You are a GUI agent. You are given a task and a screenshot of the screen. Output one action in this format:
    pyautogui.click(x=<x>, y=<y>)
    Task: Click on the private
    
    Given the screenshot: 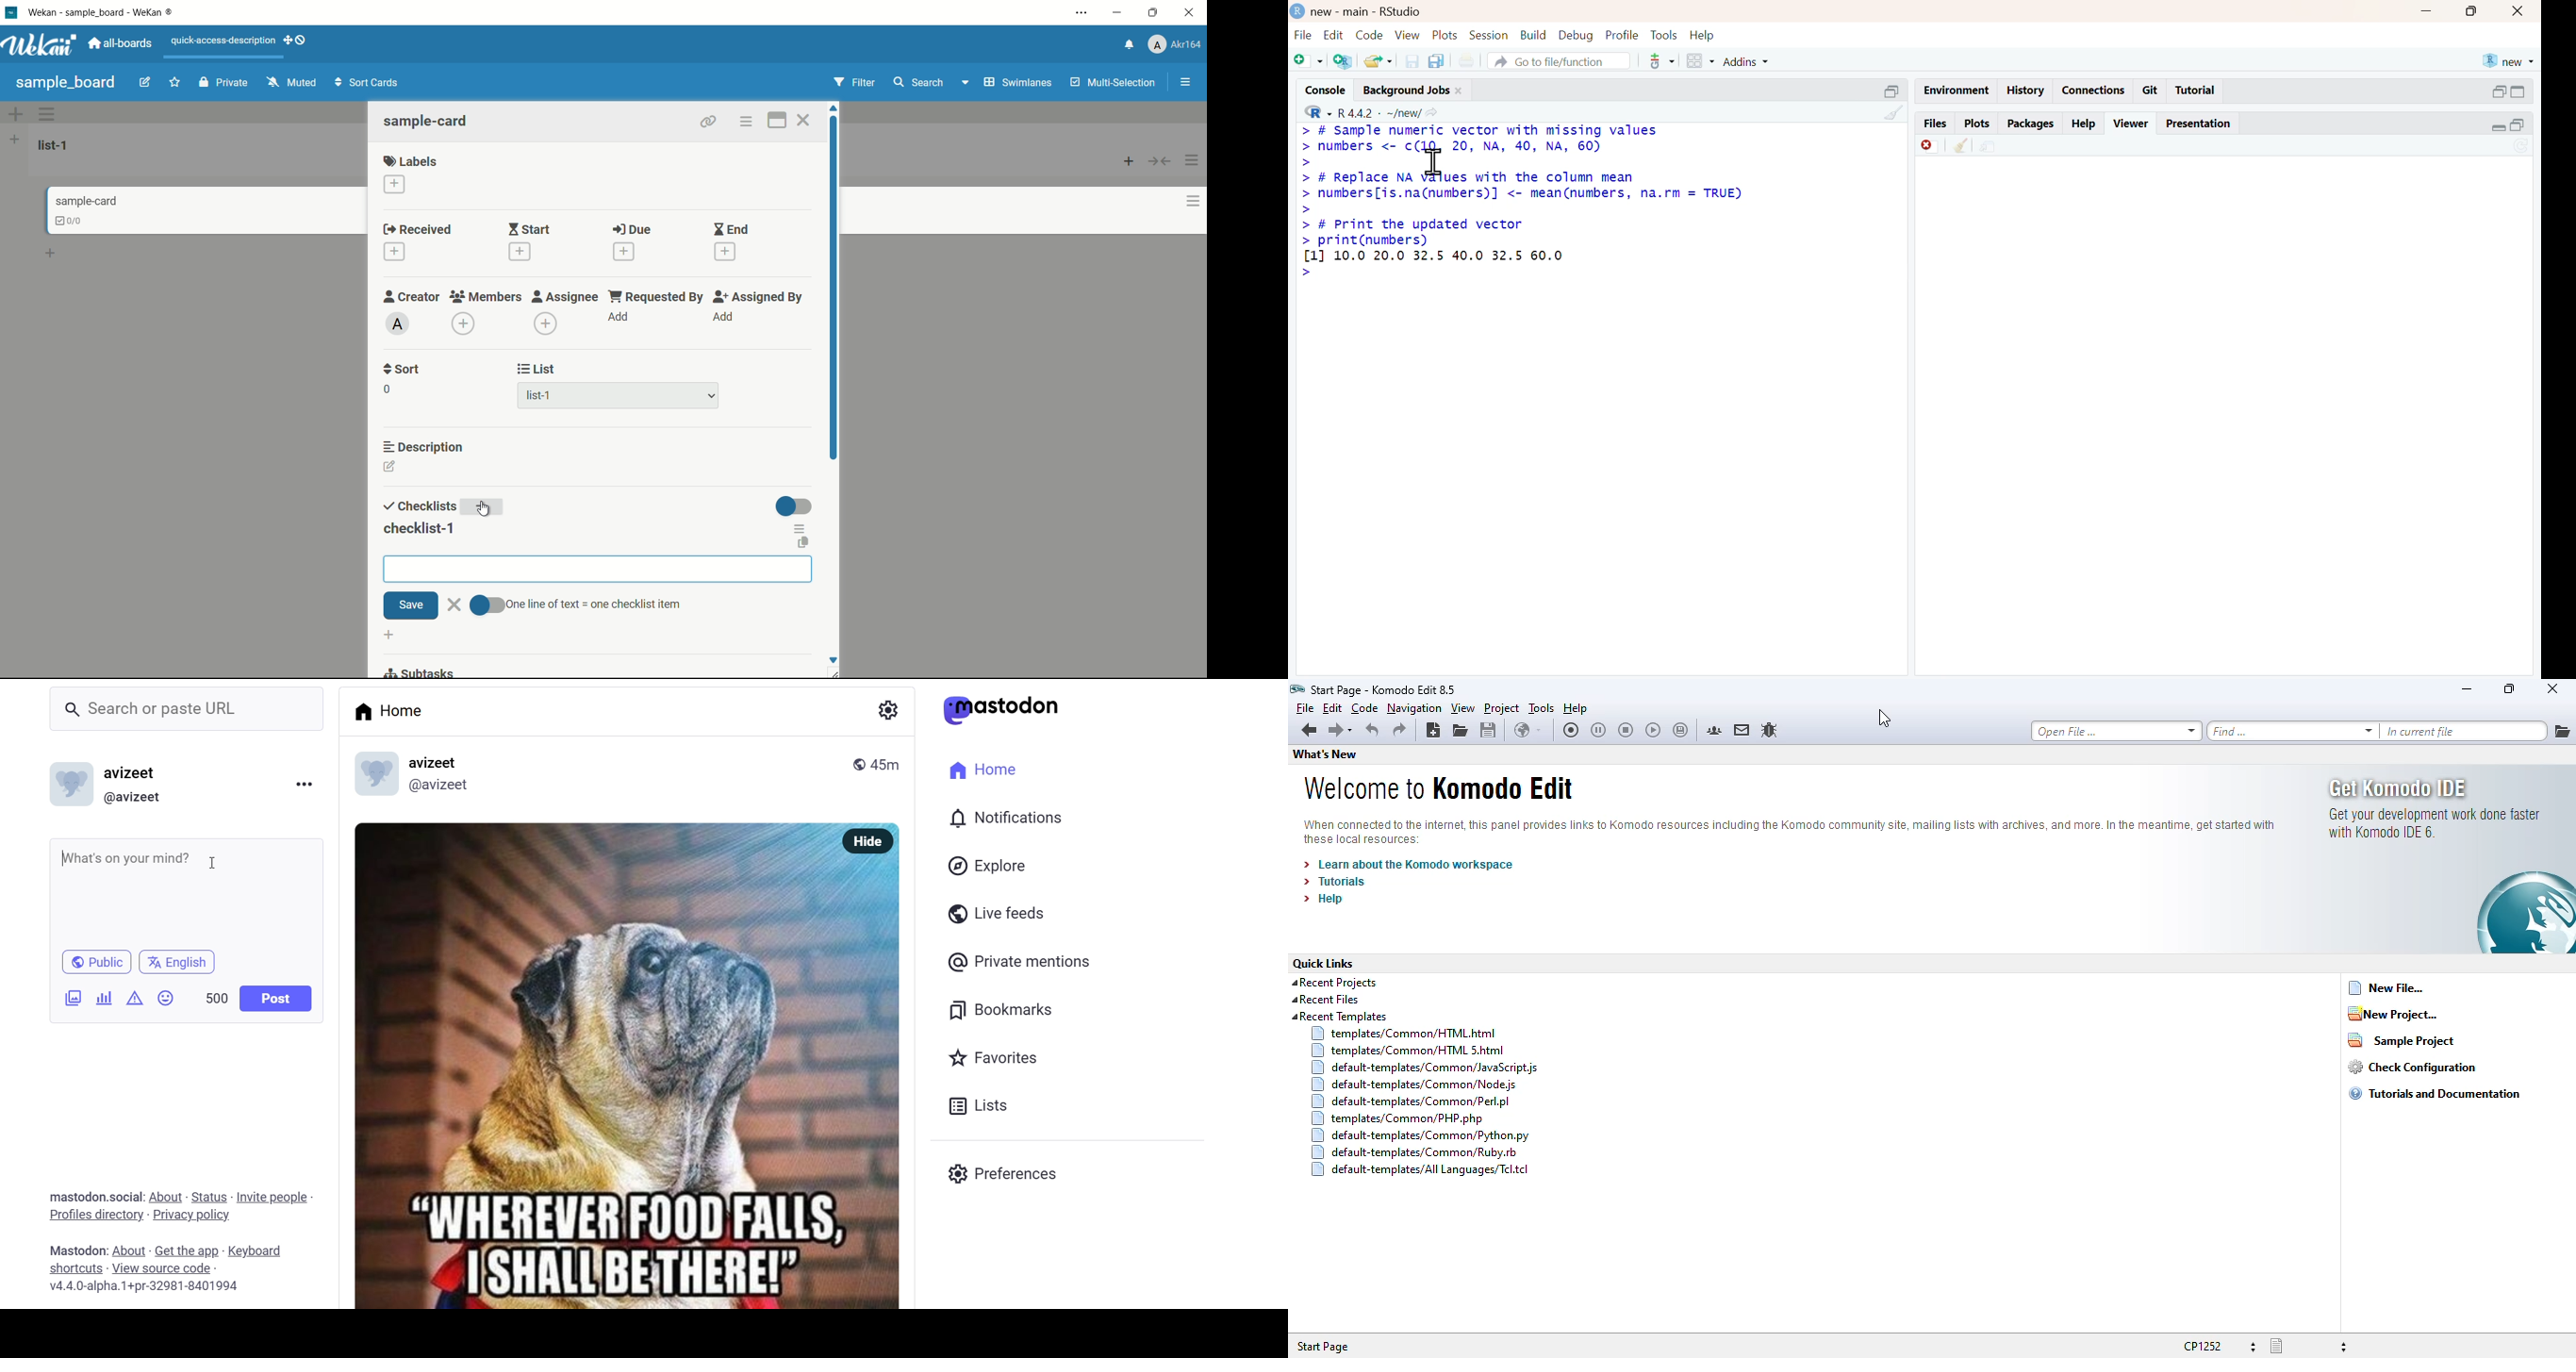 What is the action you would take?
    pyautogui.click(x=224, y=84)
    